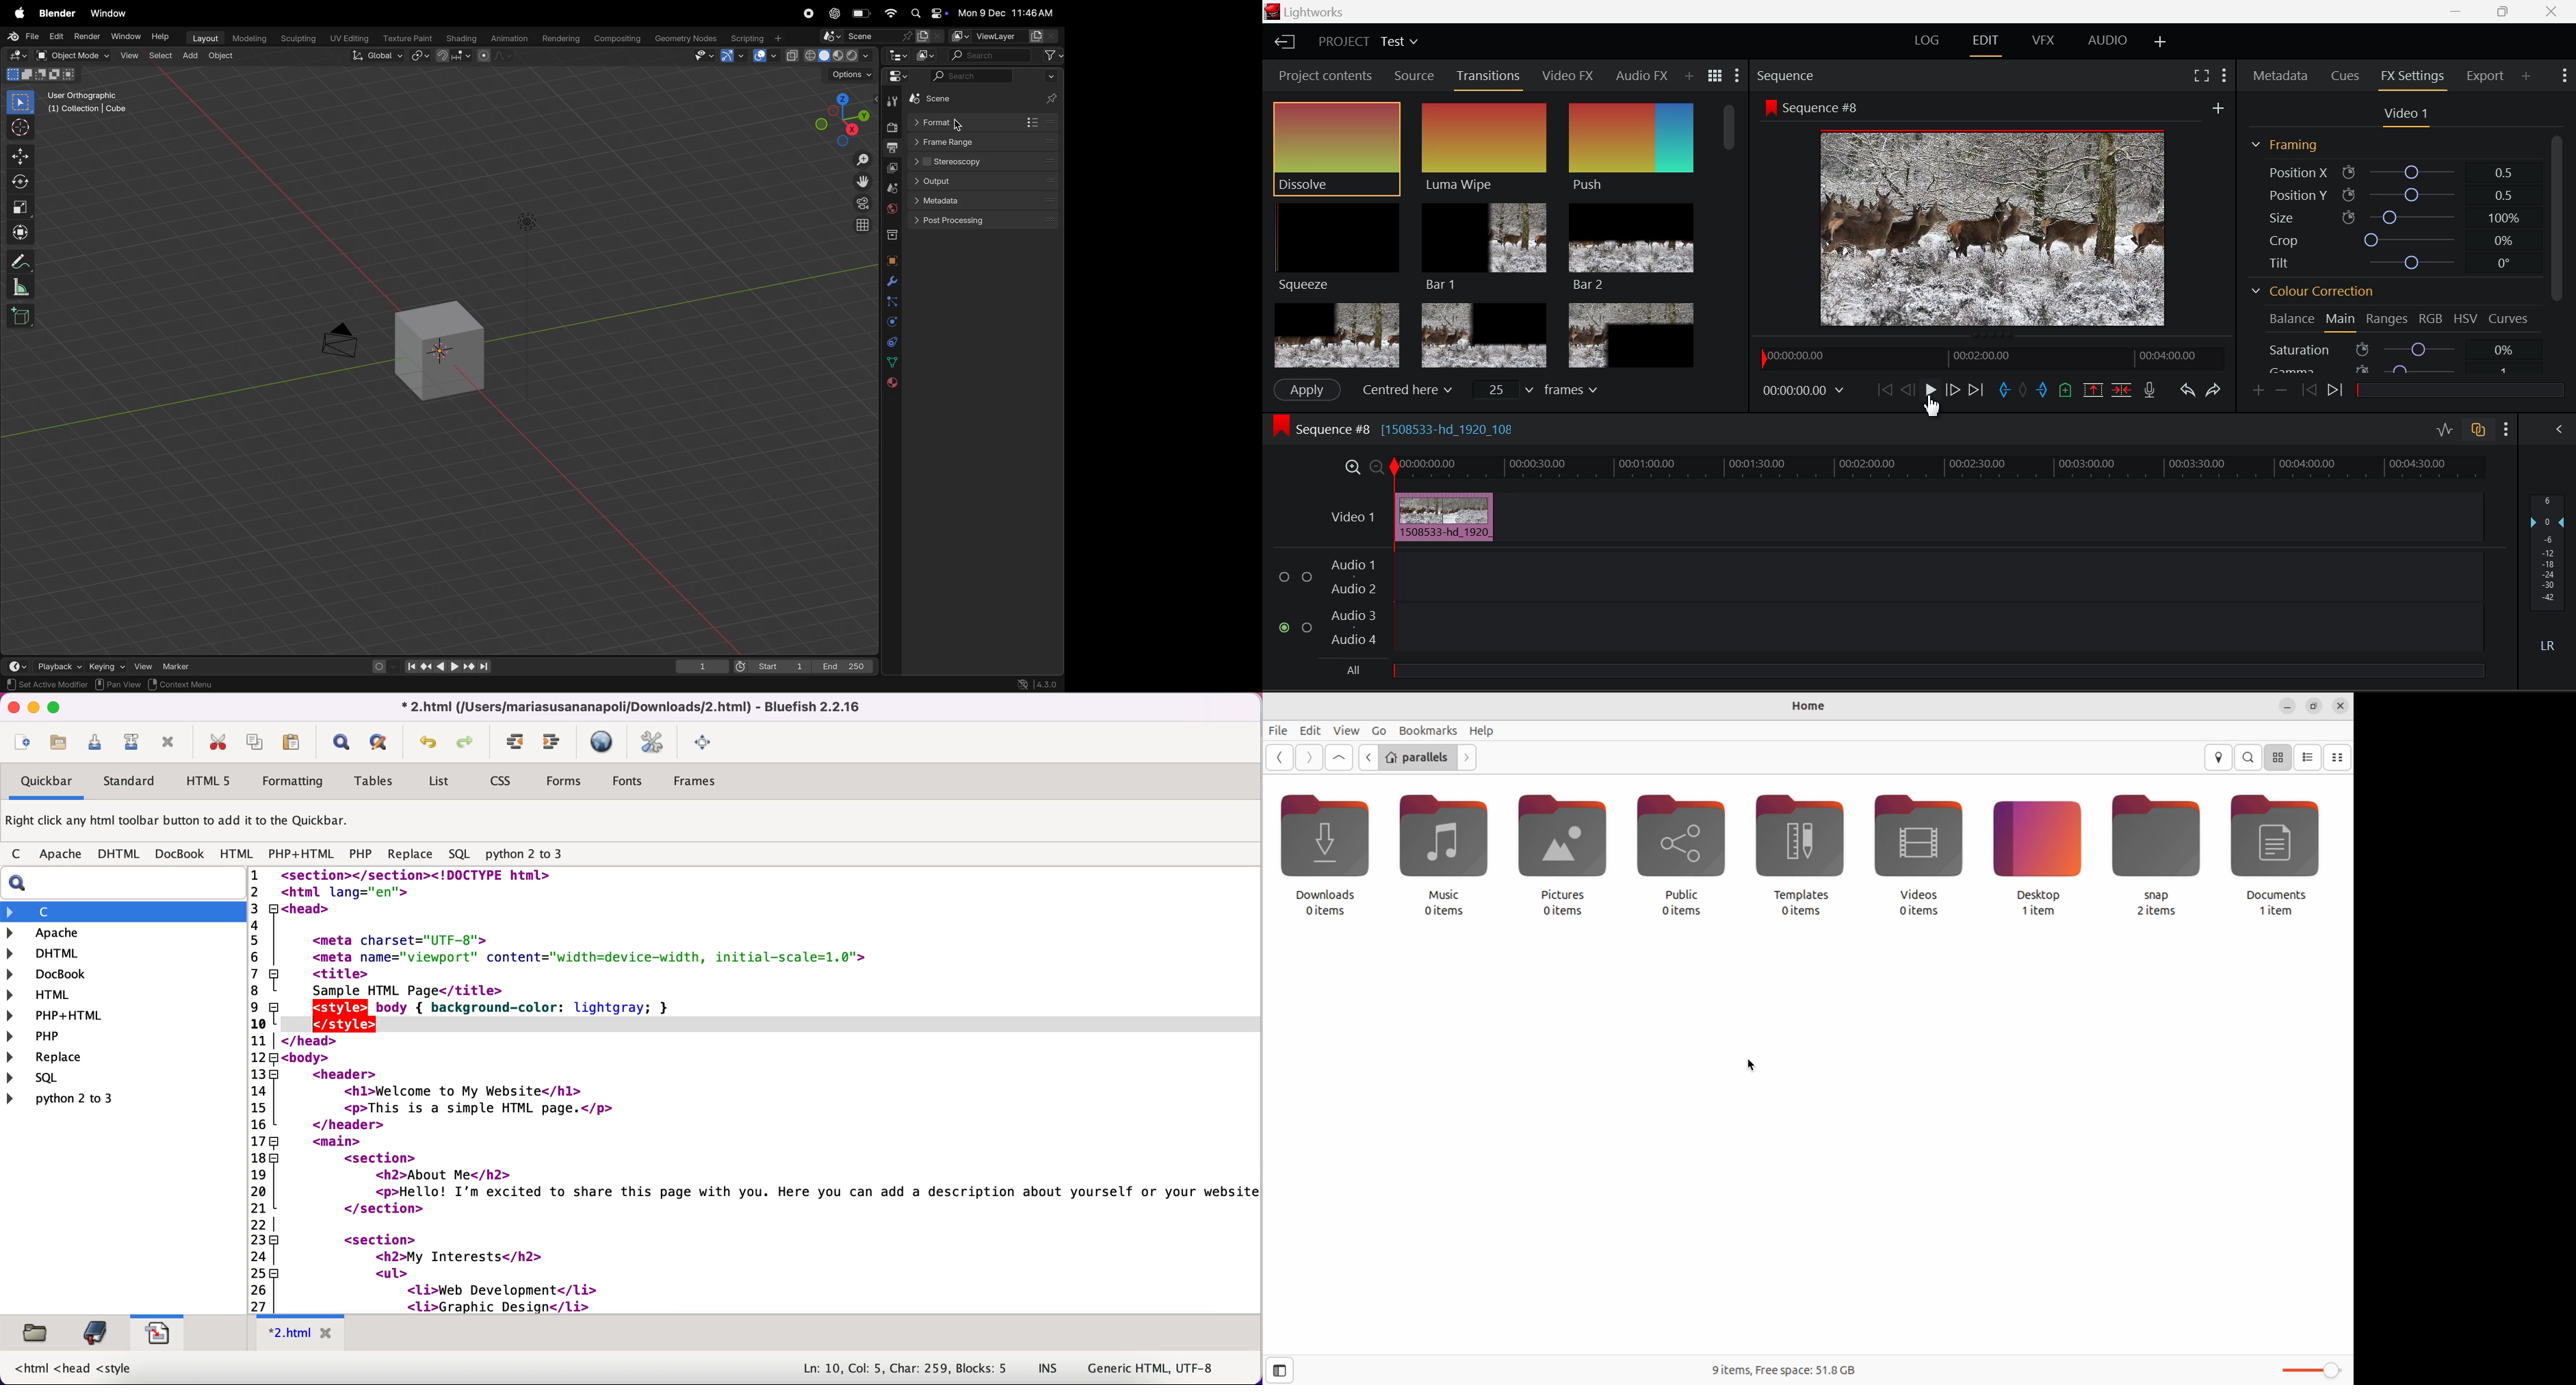 The image size is (2576, 1400). Describe the element at coordinates (1803, 390) in the screenshot. I see `Frame Time` at that location.